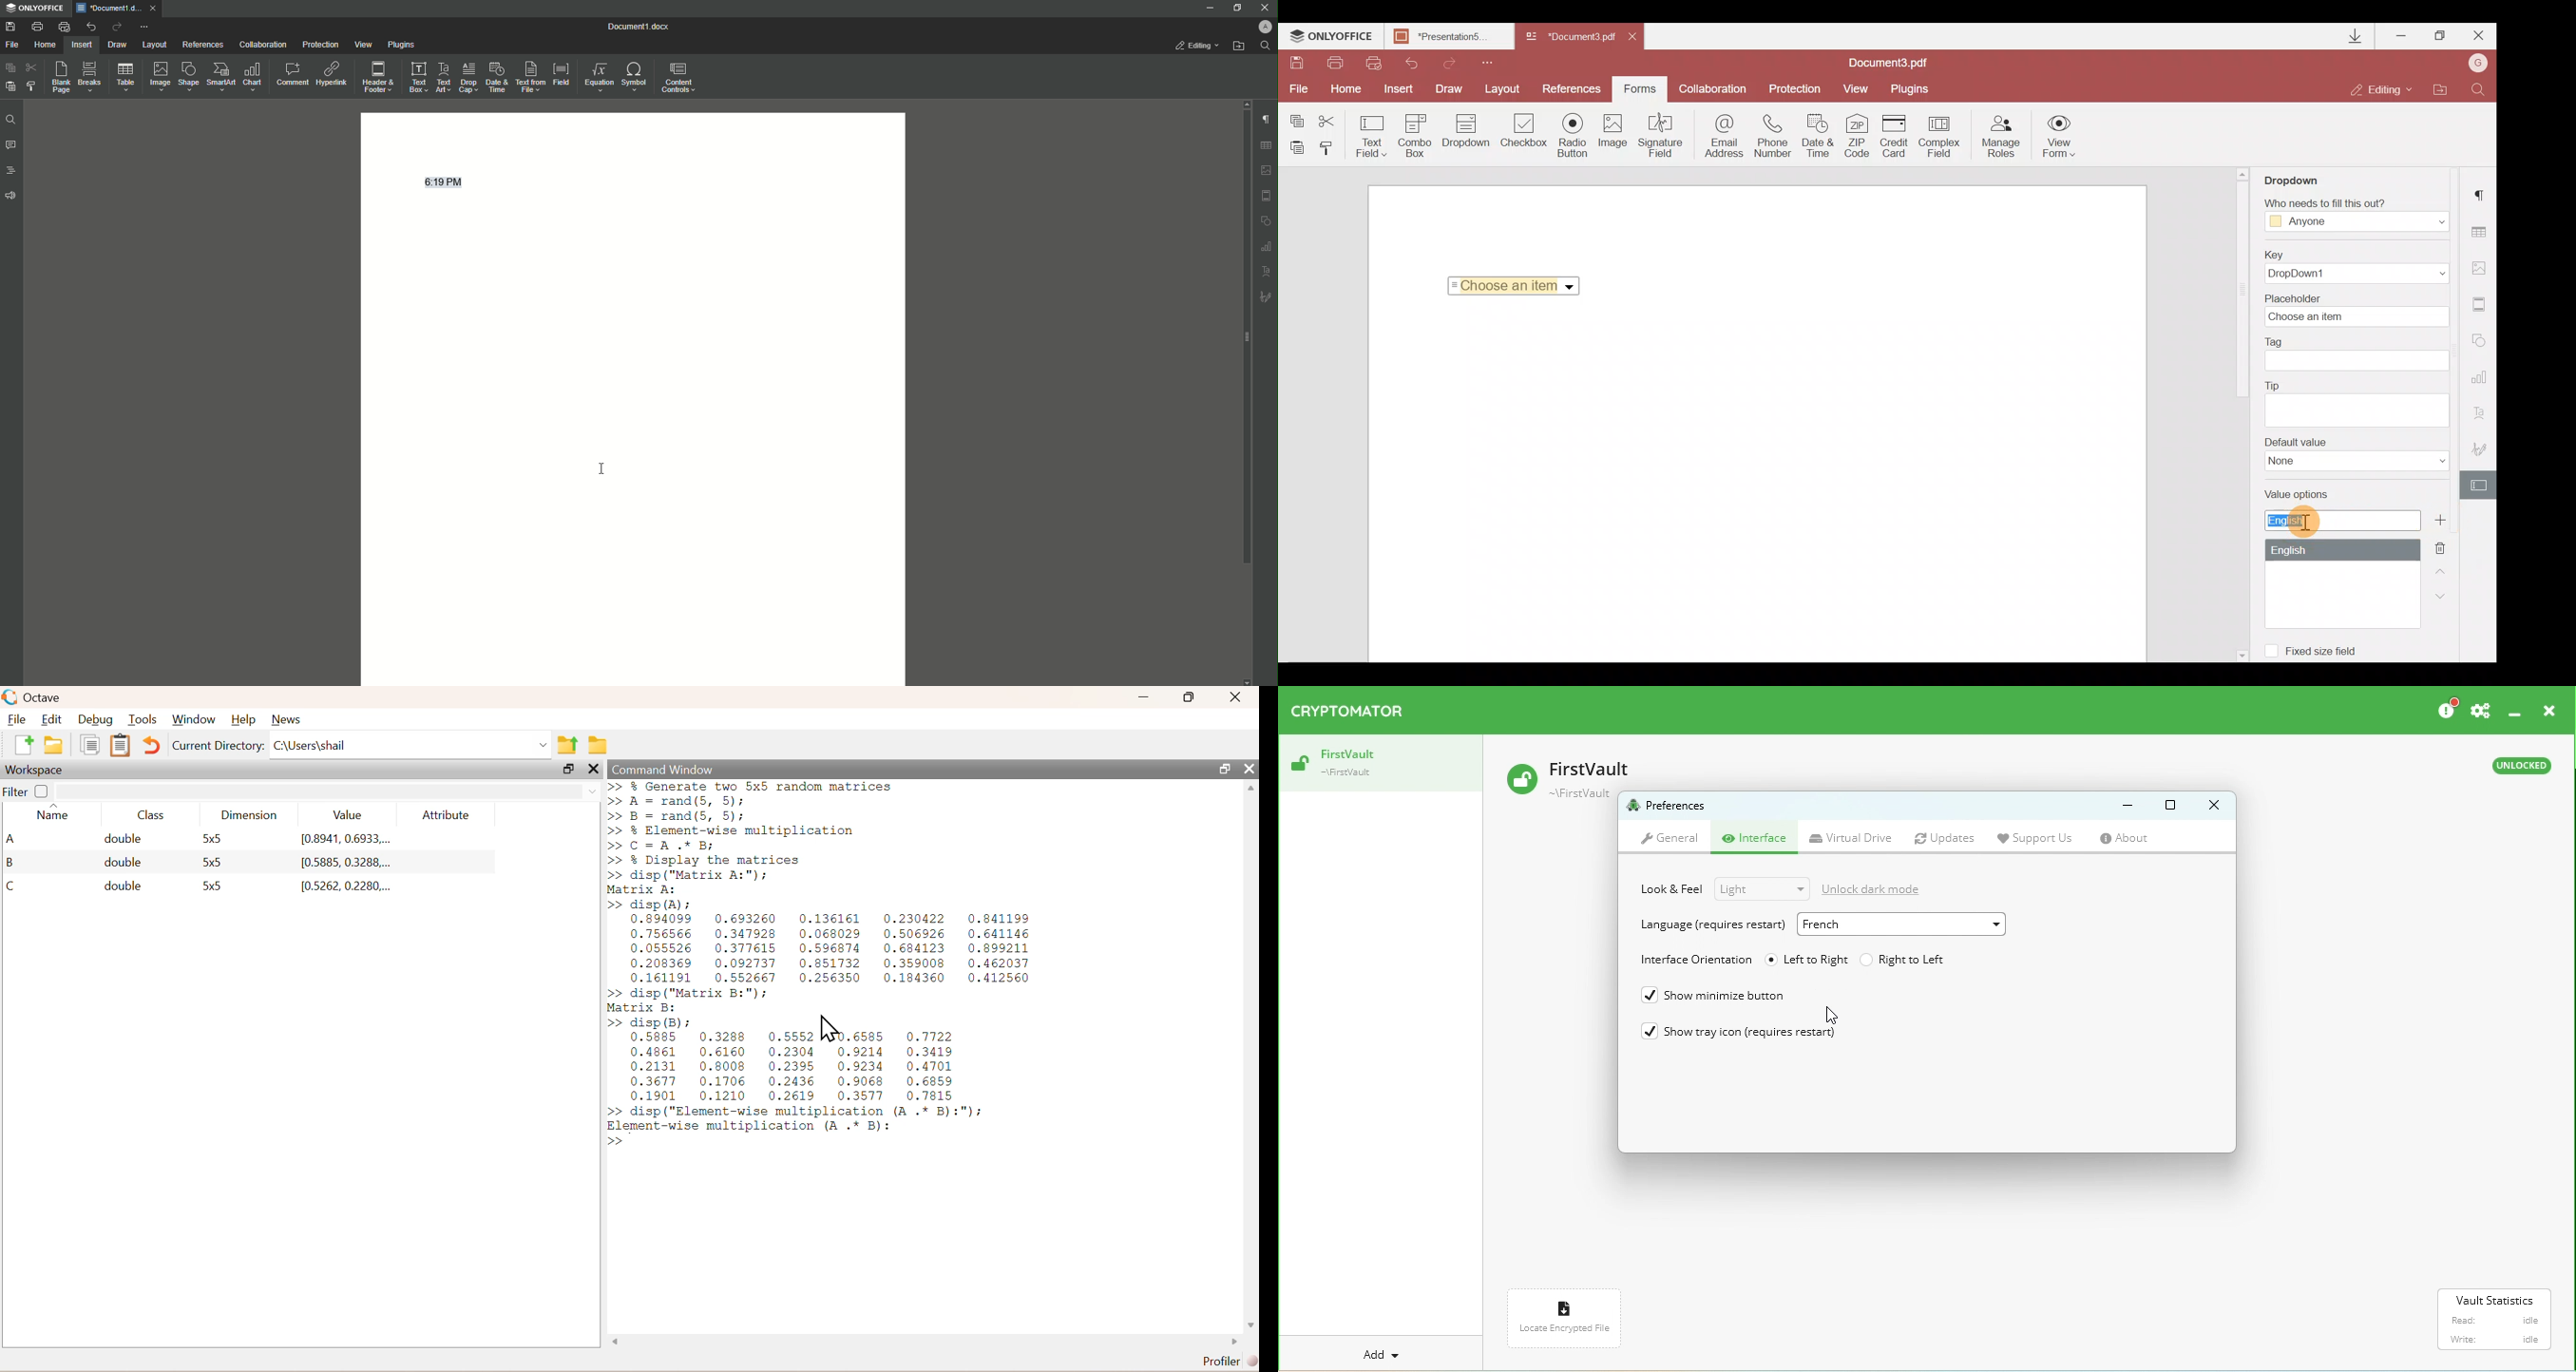 This screenshot has height=1372, width=2576. Describe the element at coordinates (1574, 88) in the screenshot. I see `References` at that location.